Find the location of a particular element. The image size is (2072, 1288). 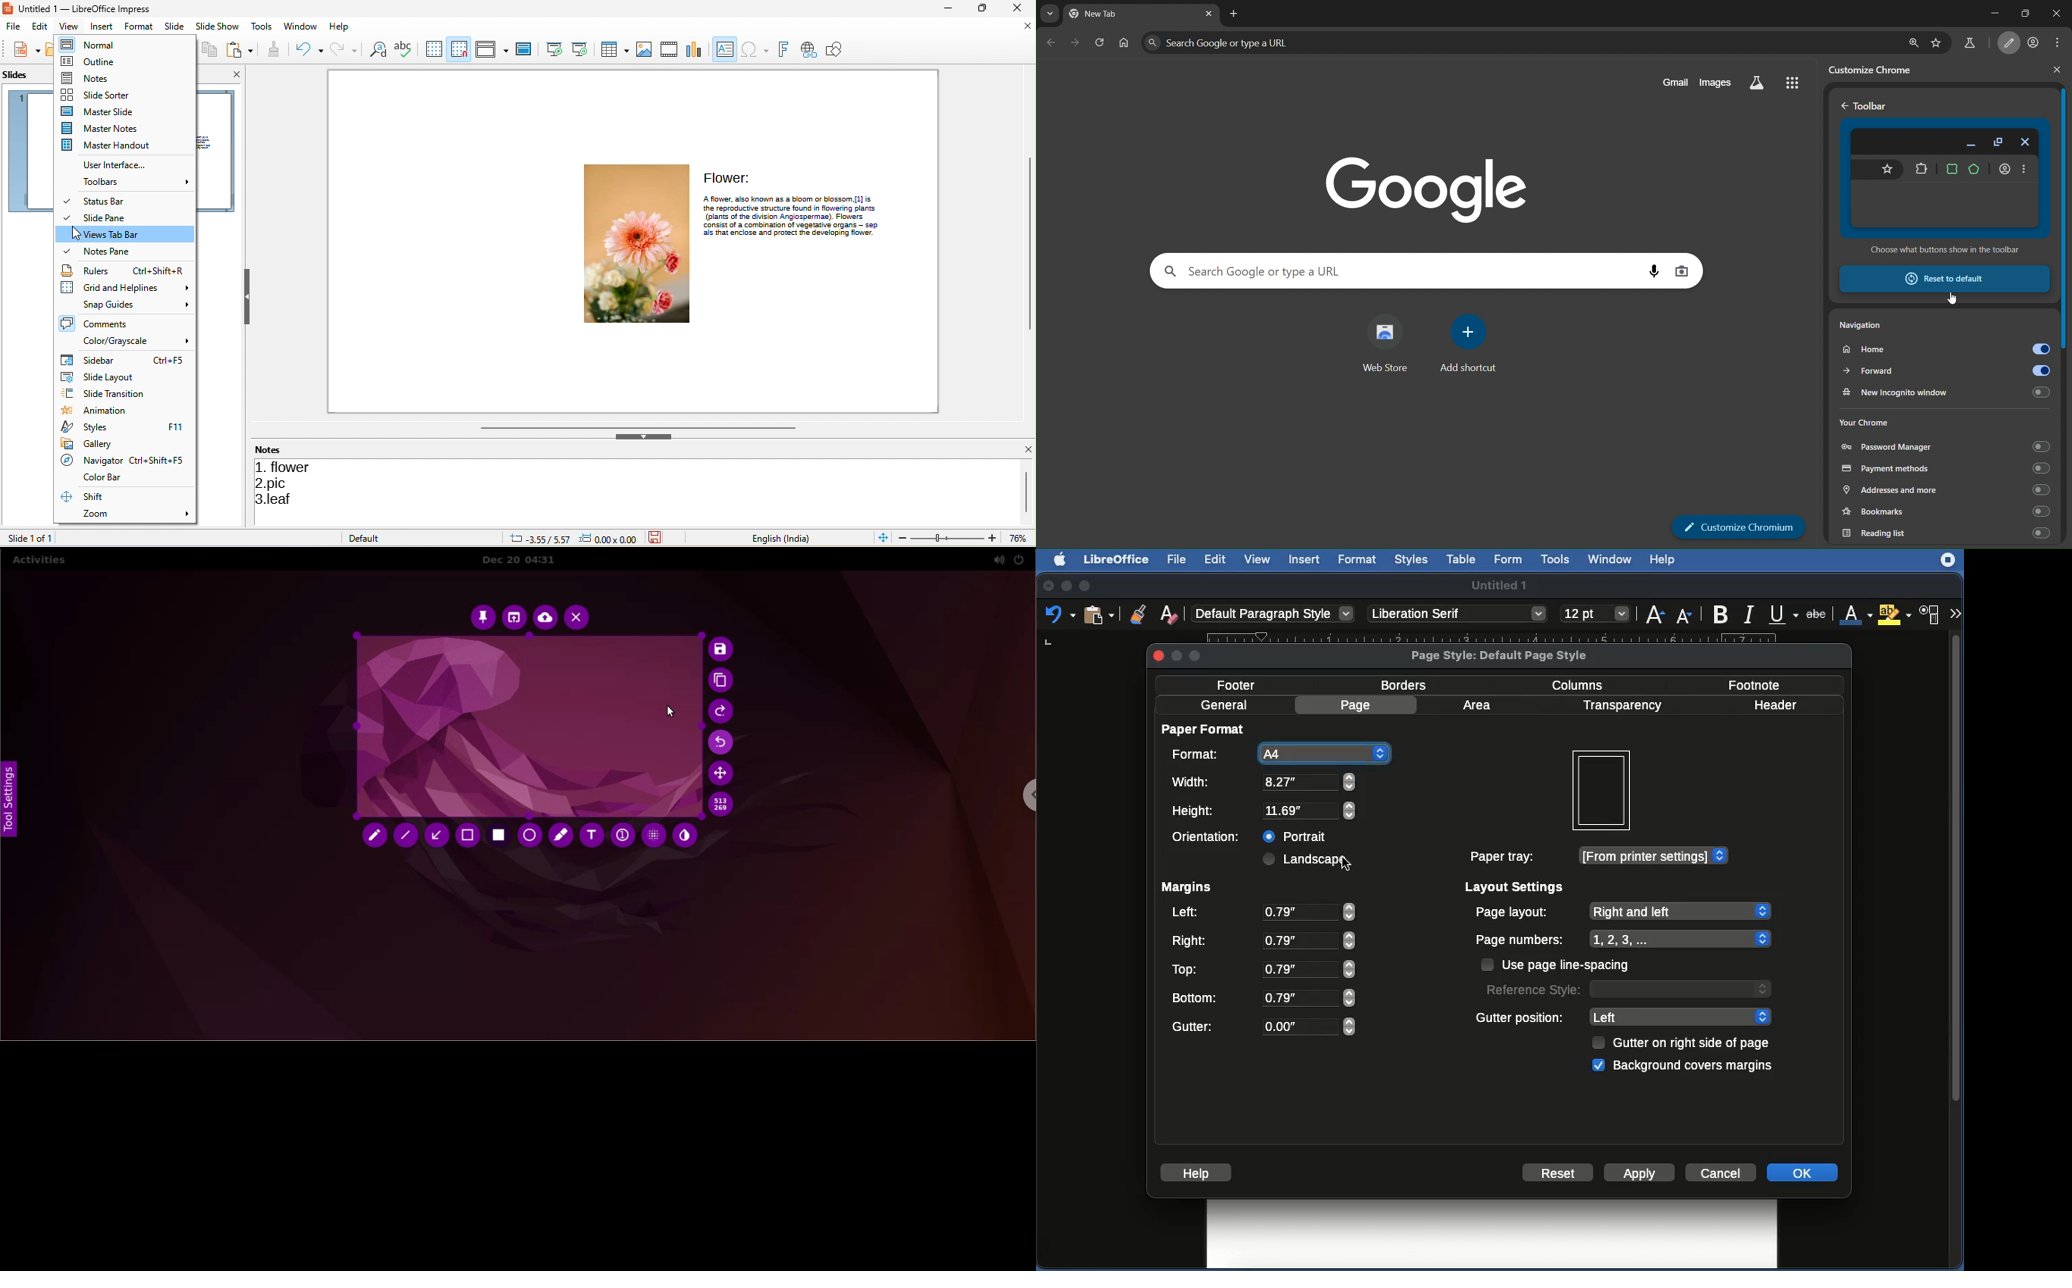

Page numbers is located at coordinates (1623, 939).